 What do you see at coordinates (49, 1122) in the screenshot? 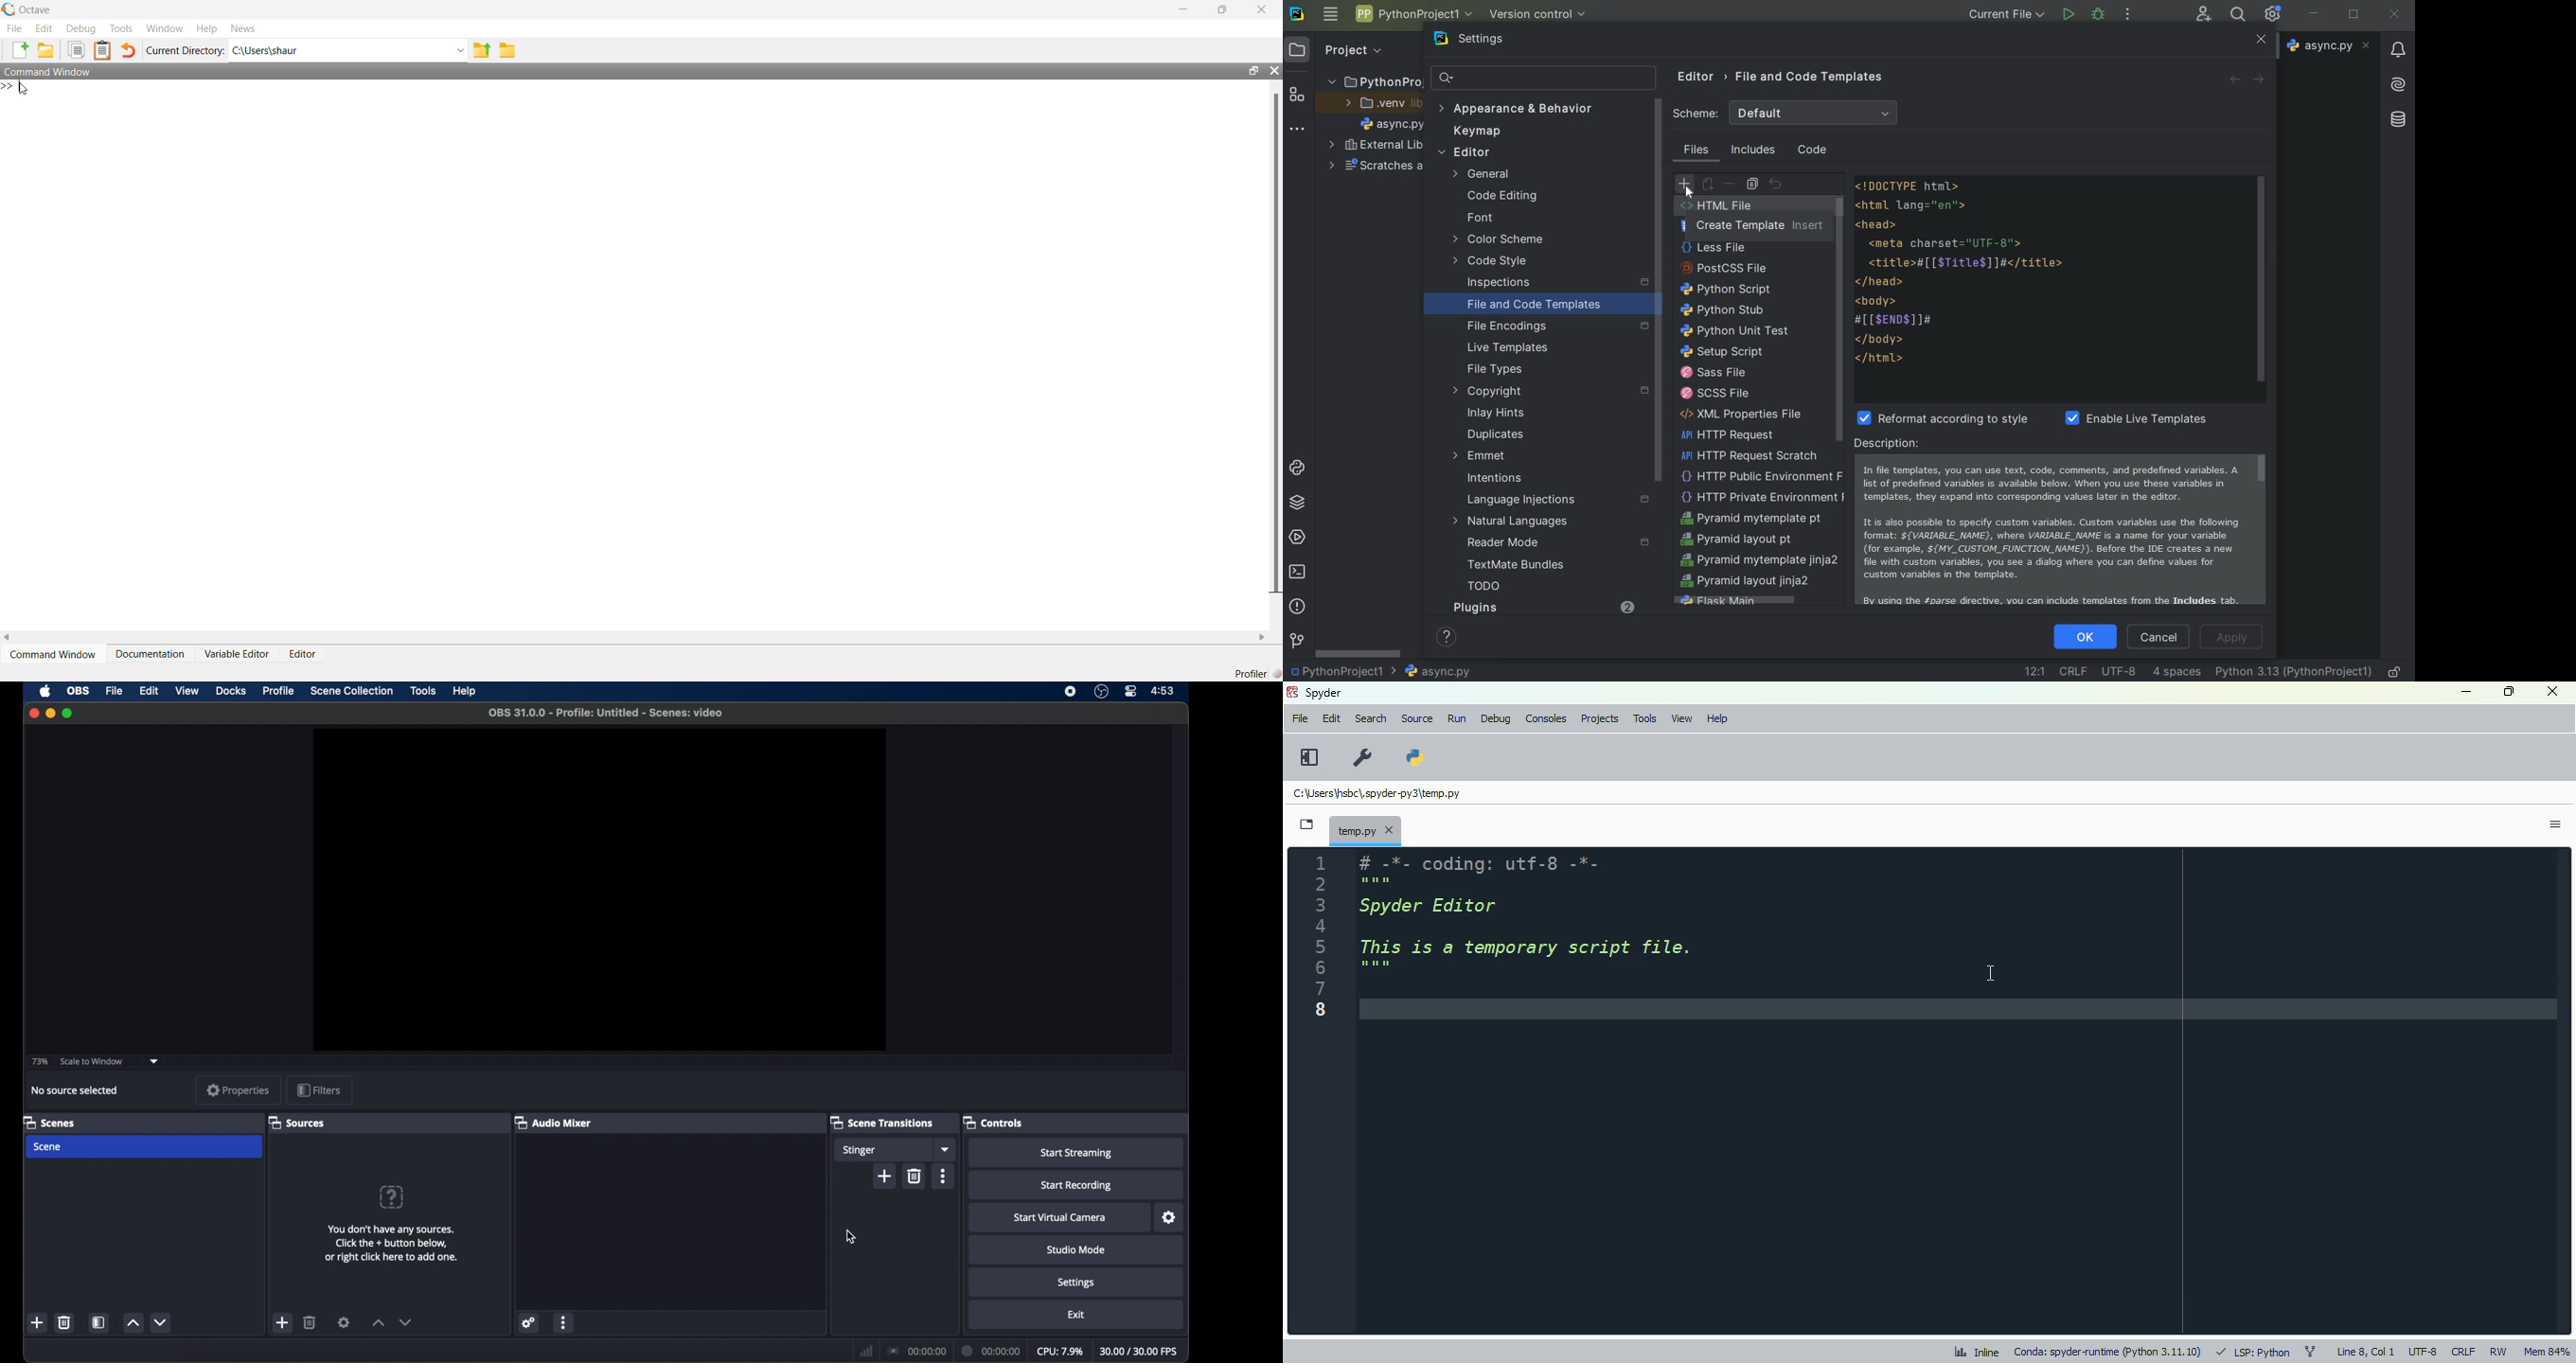
I see `scenes` at bounding box center [49, 1122].